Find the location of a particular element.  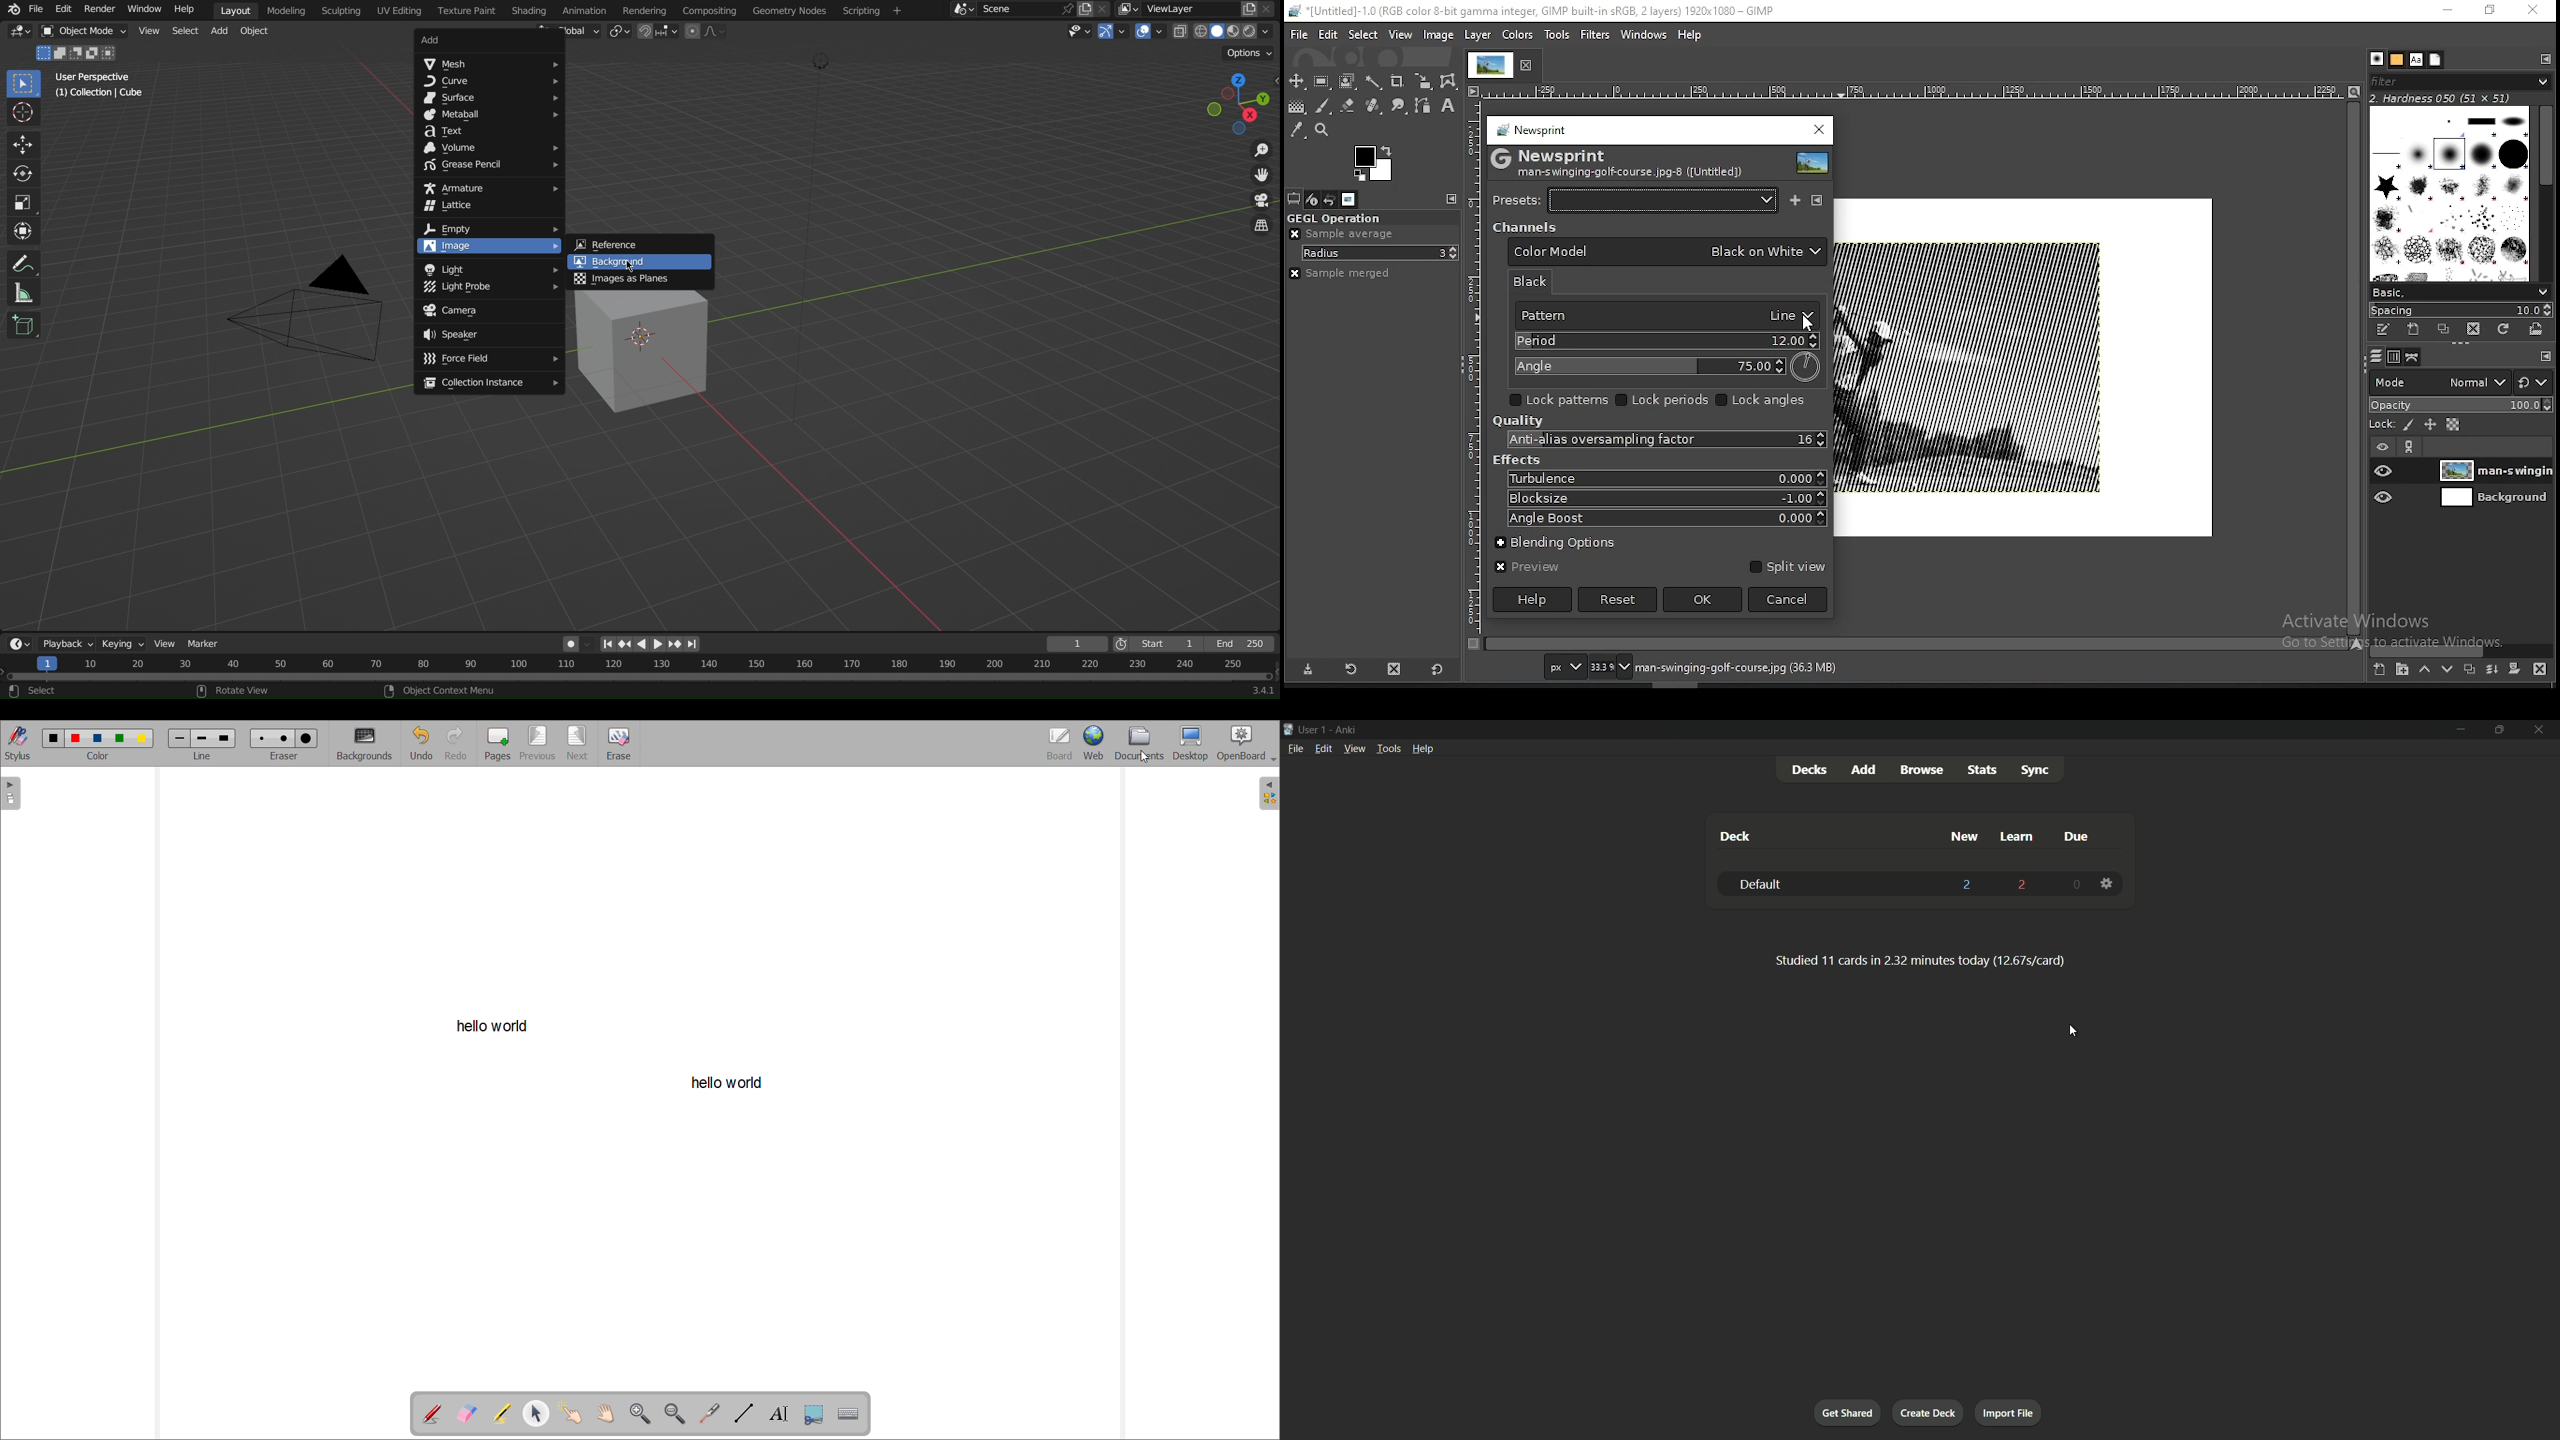

fuzzy selection tool is located at coordinates (1373, 83).